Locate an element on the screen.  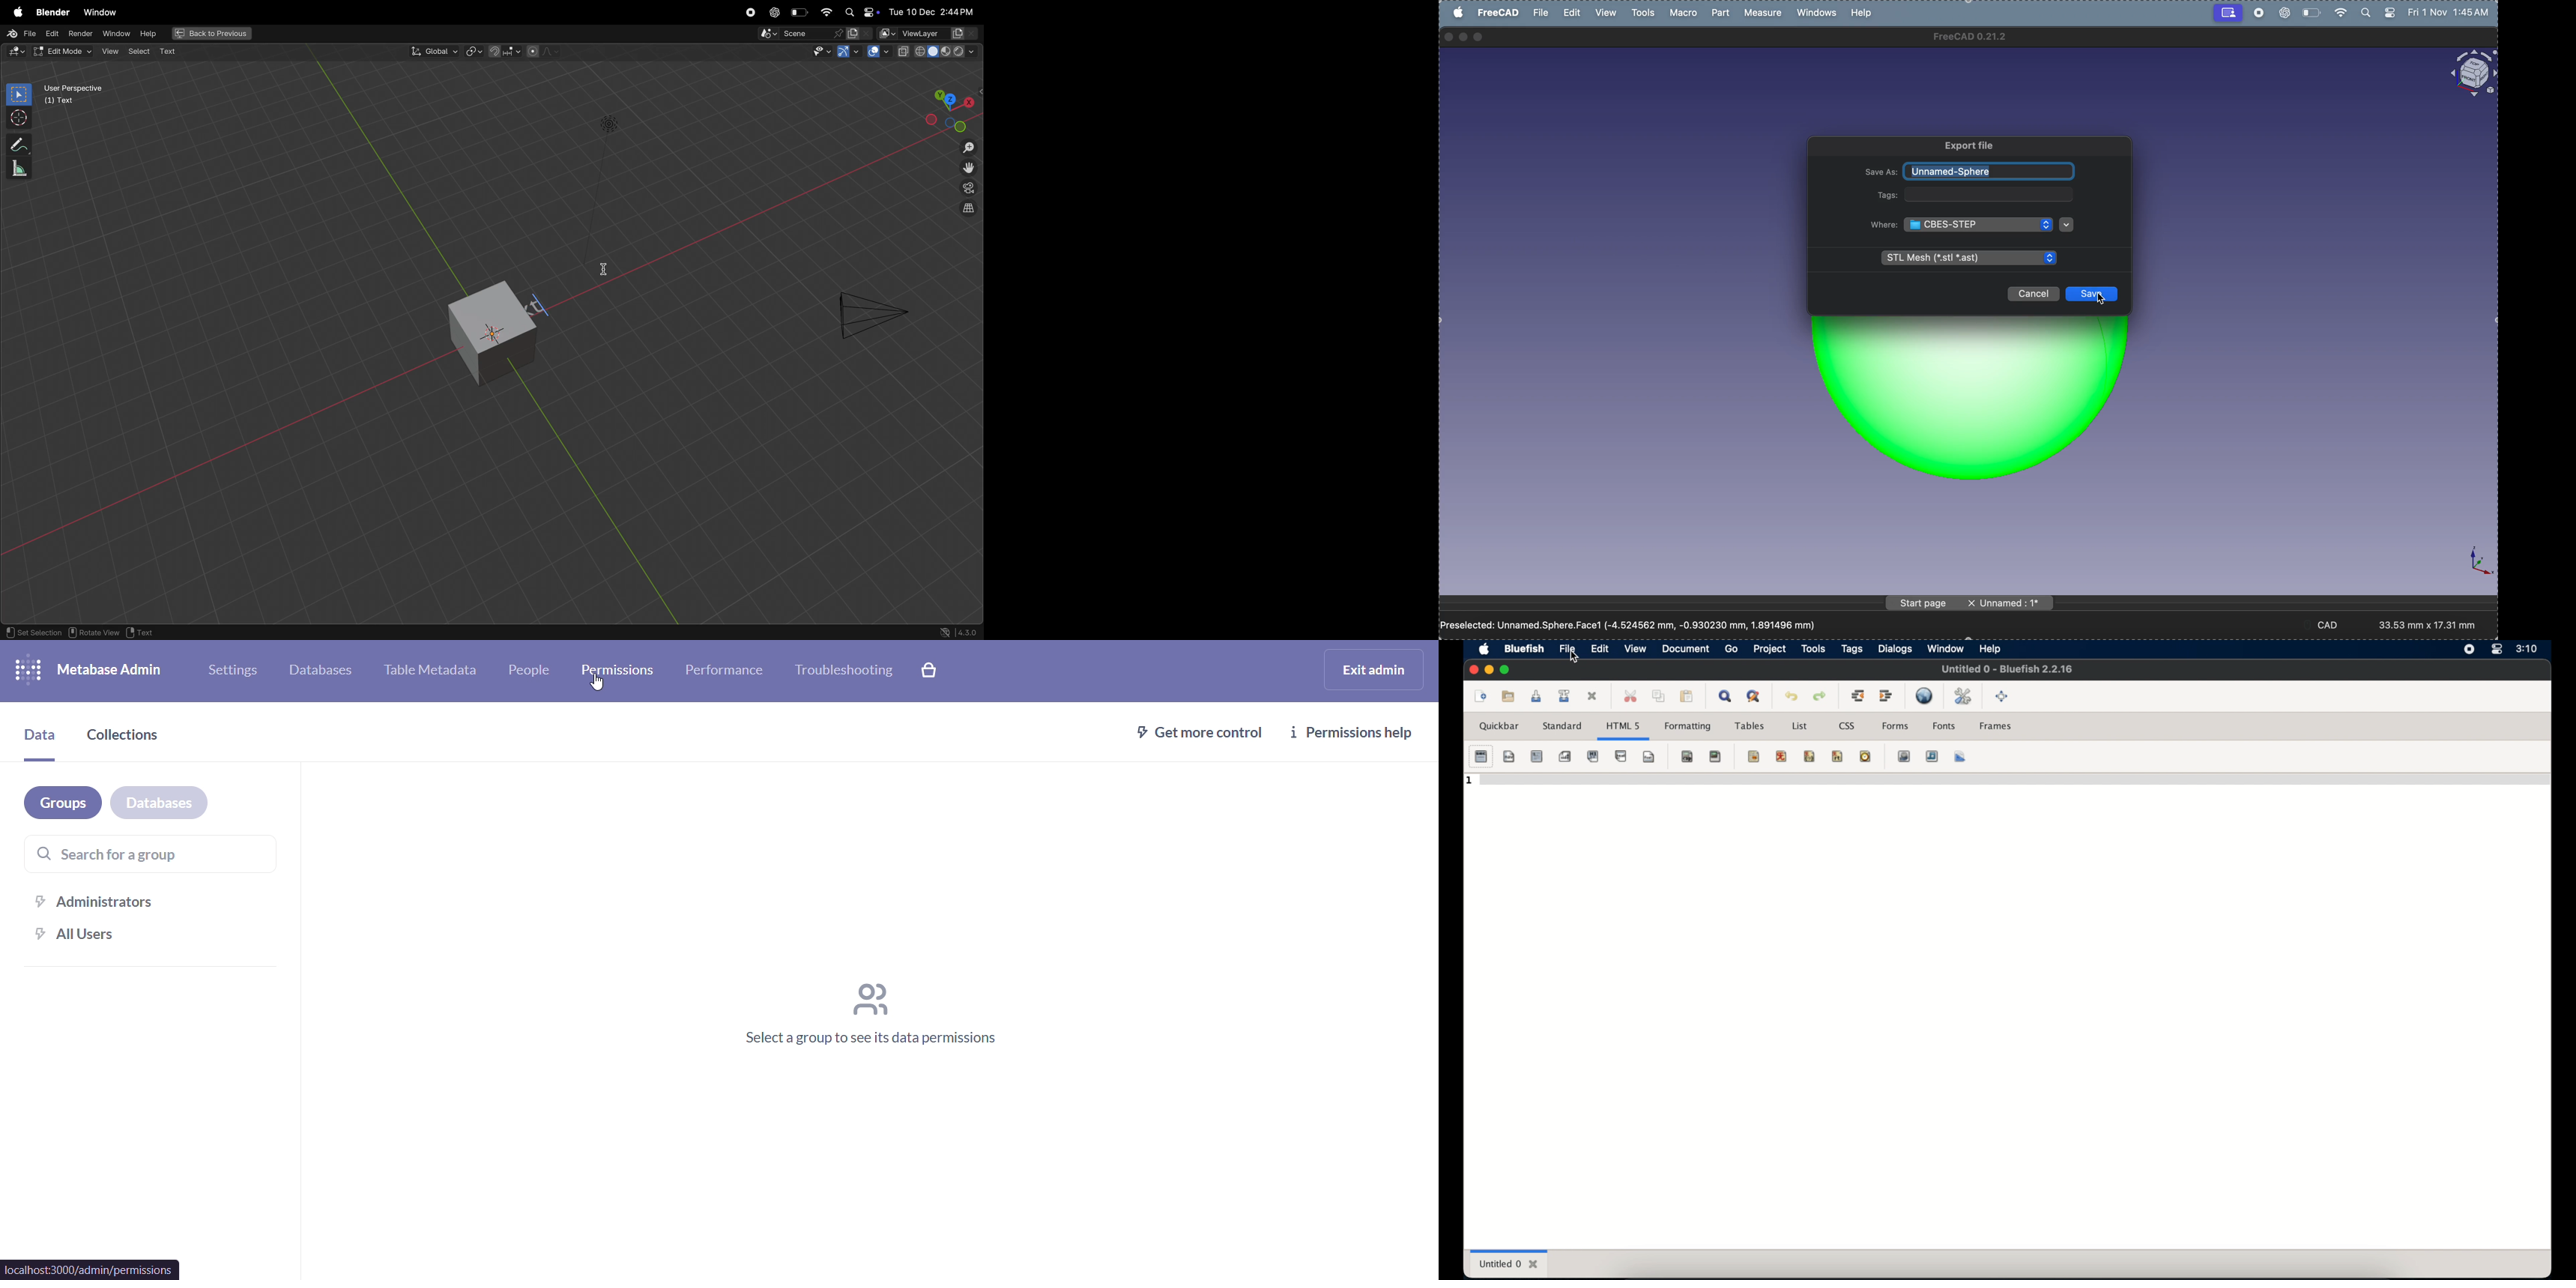
file is located at coordinates (1542, 15).